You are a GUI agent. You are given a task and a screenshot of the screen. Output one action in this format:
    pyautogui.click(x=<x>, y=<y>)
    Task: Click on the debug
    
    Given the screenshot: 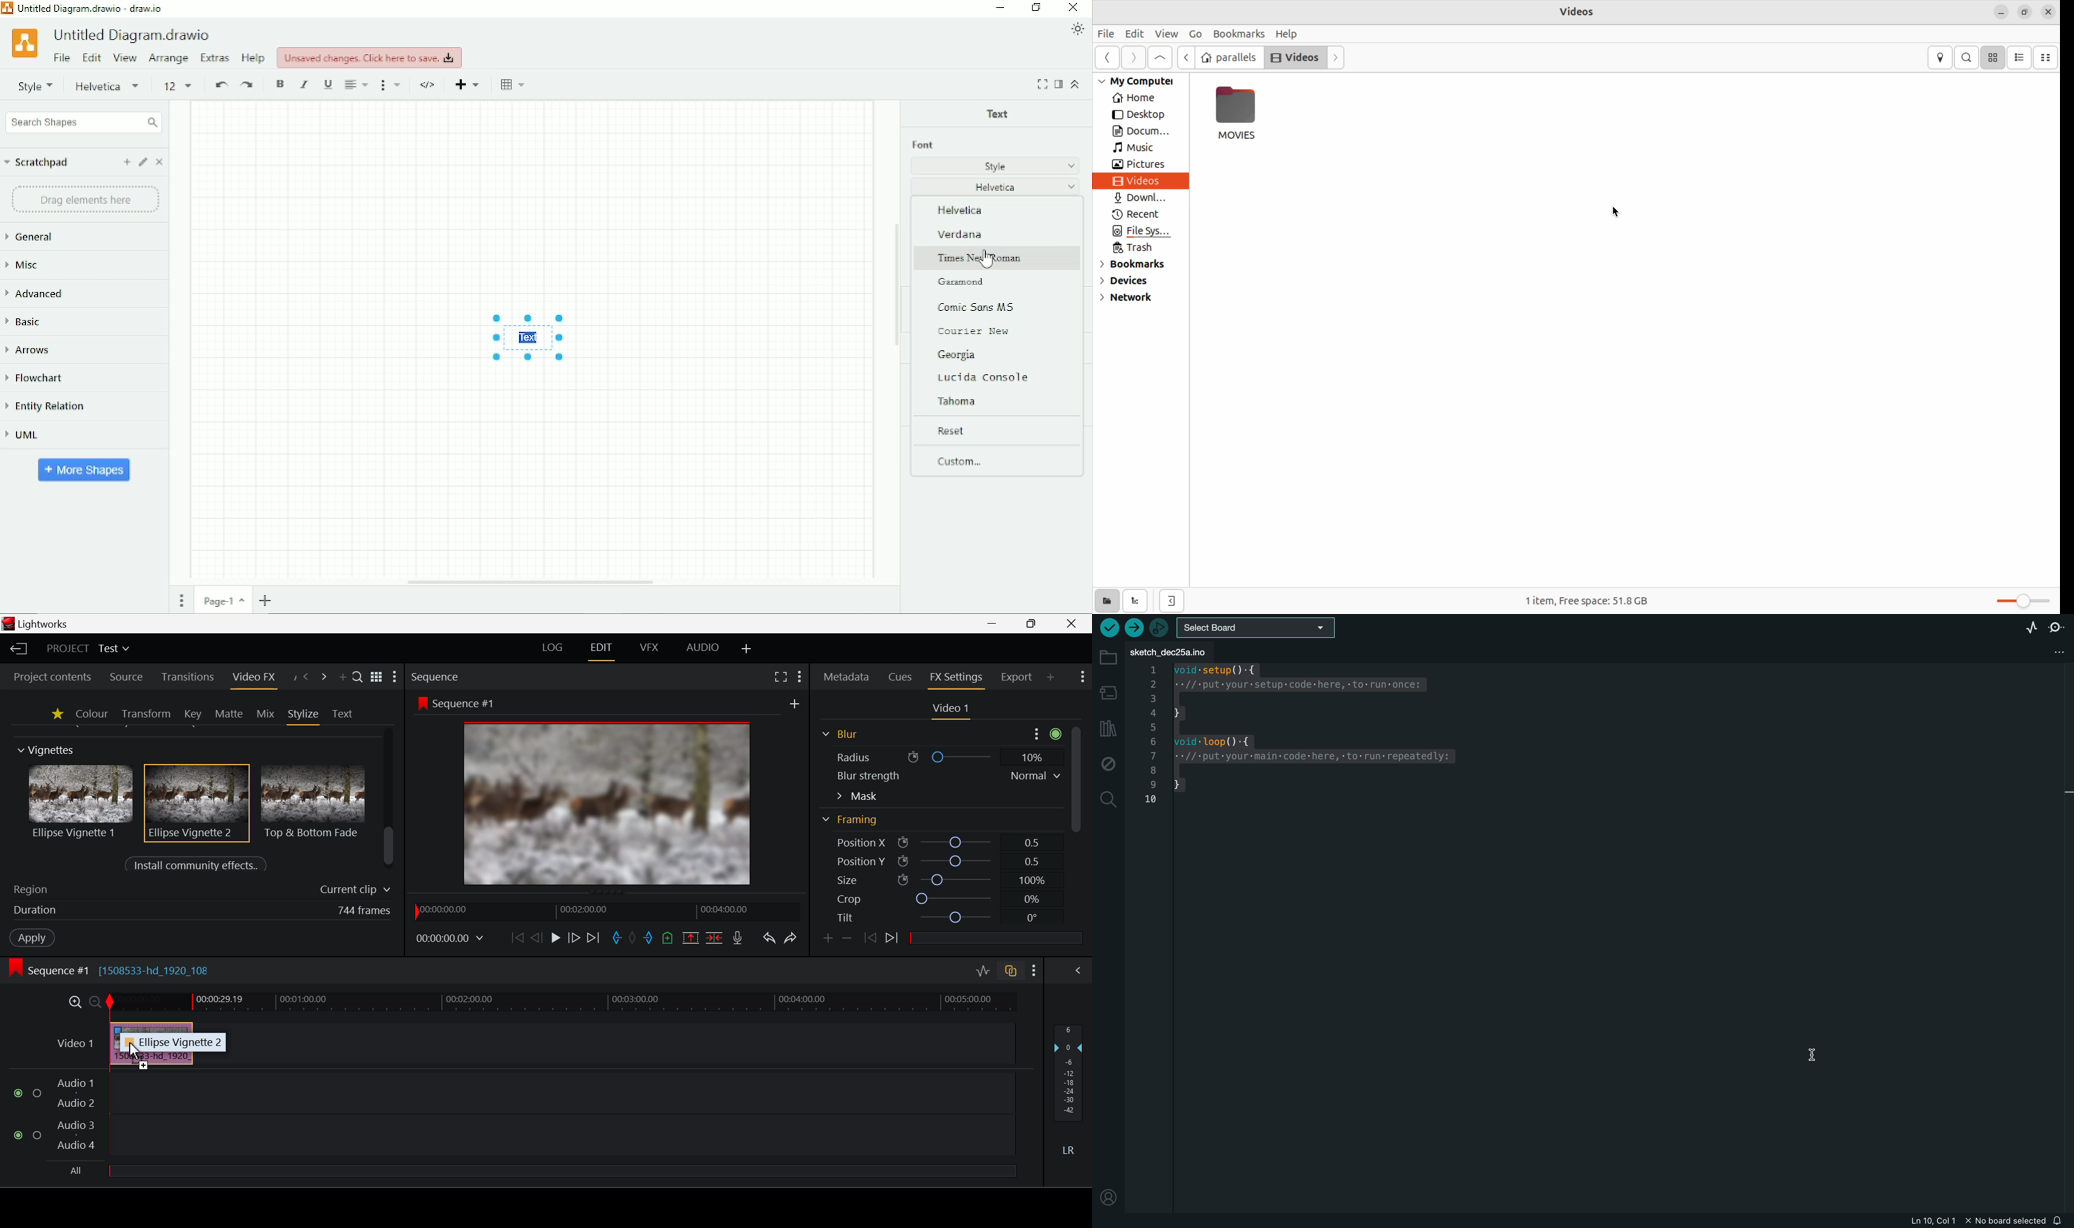 What is the action you would take?
    pyautogui.click(x=1108, y=763)
    